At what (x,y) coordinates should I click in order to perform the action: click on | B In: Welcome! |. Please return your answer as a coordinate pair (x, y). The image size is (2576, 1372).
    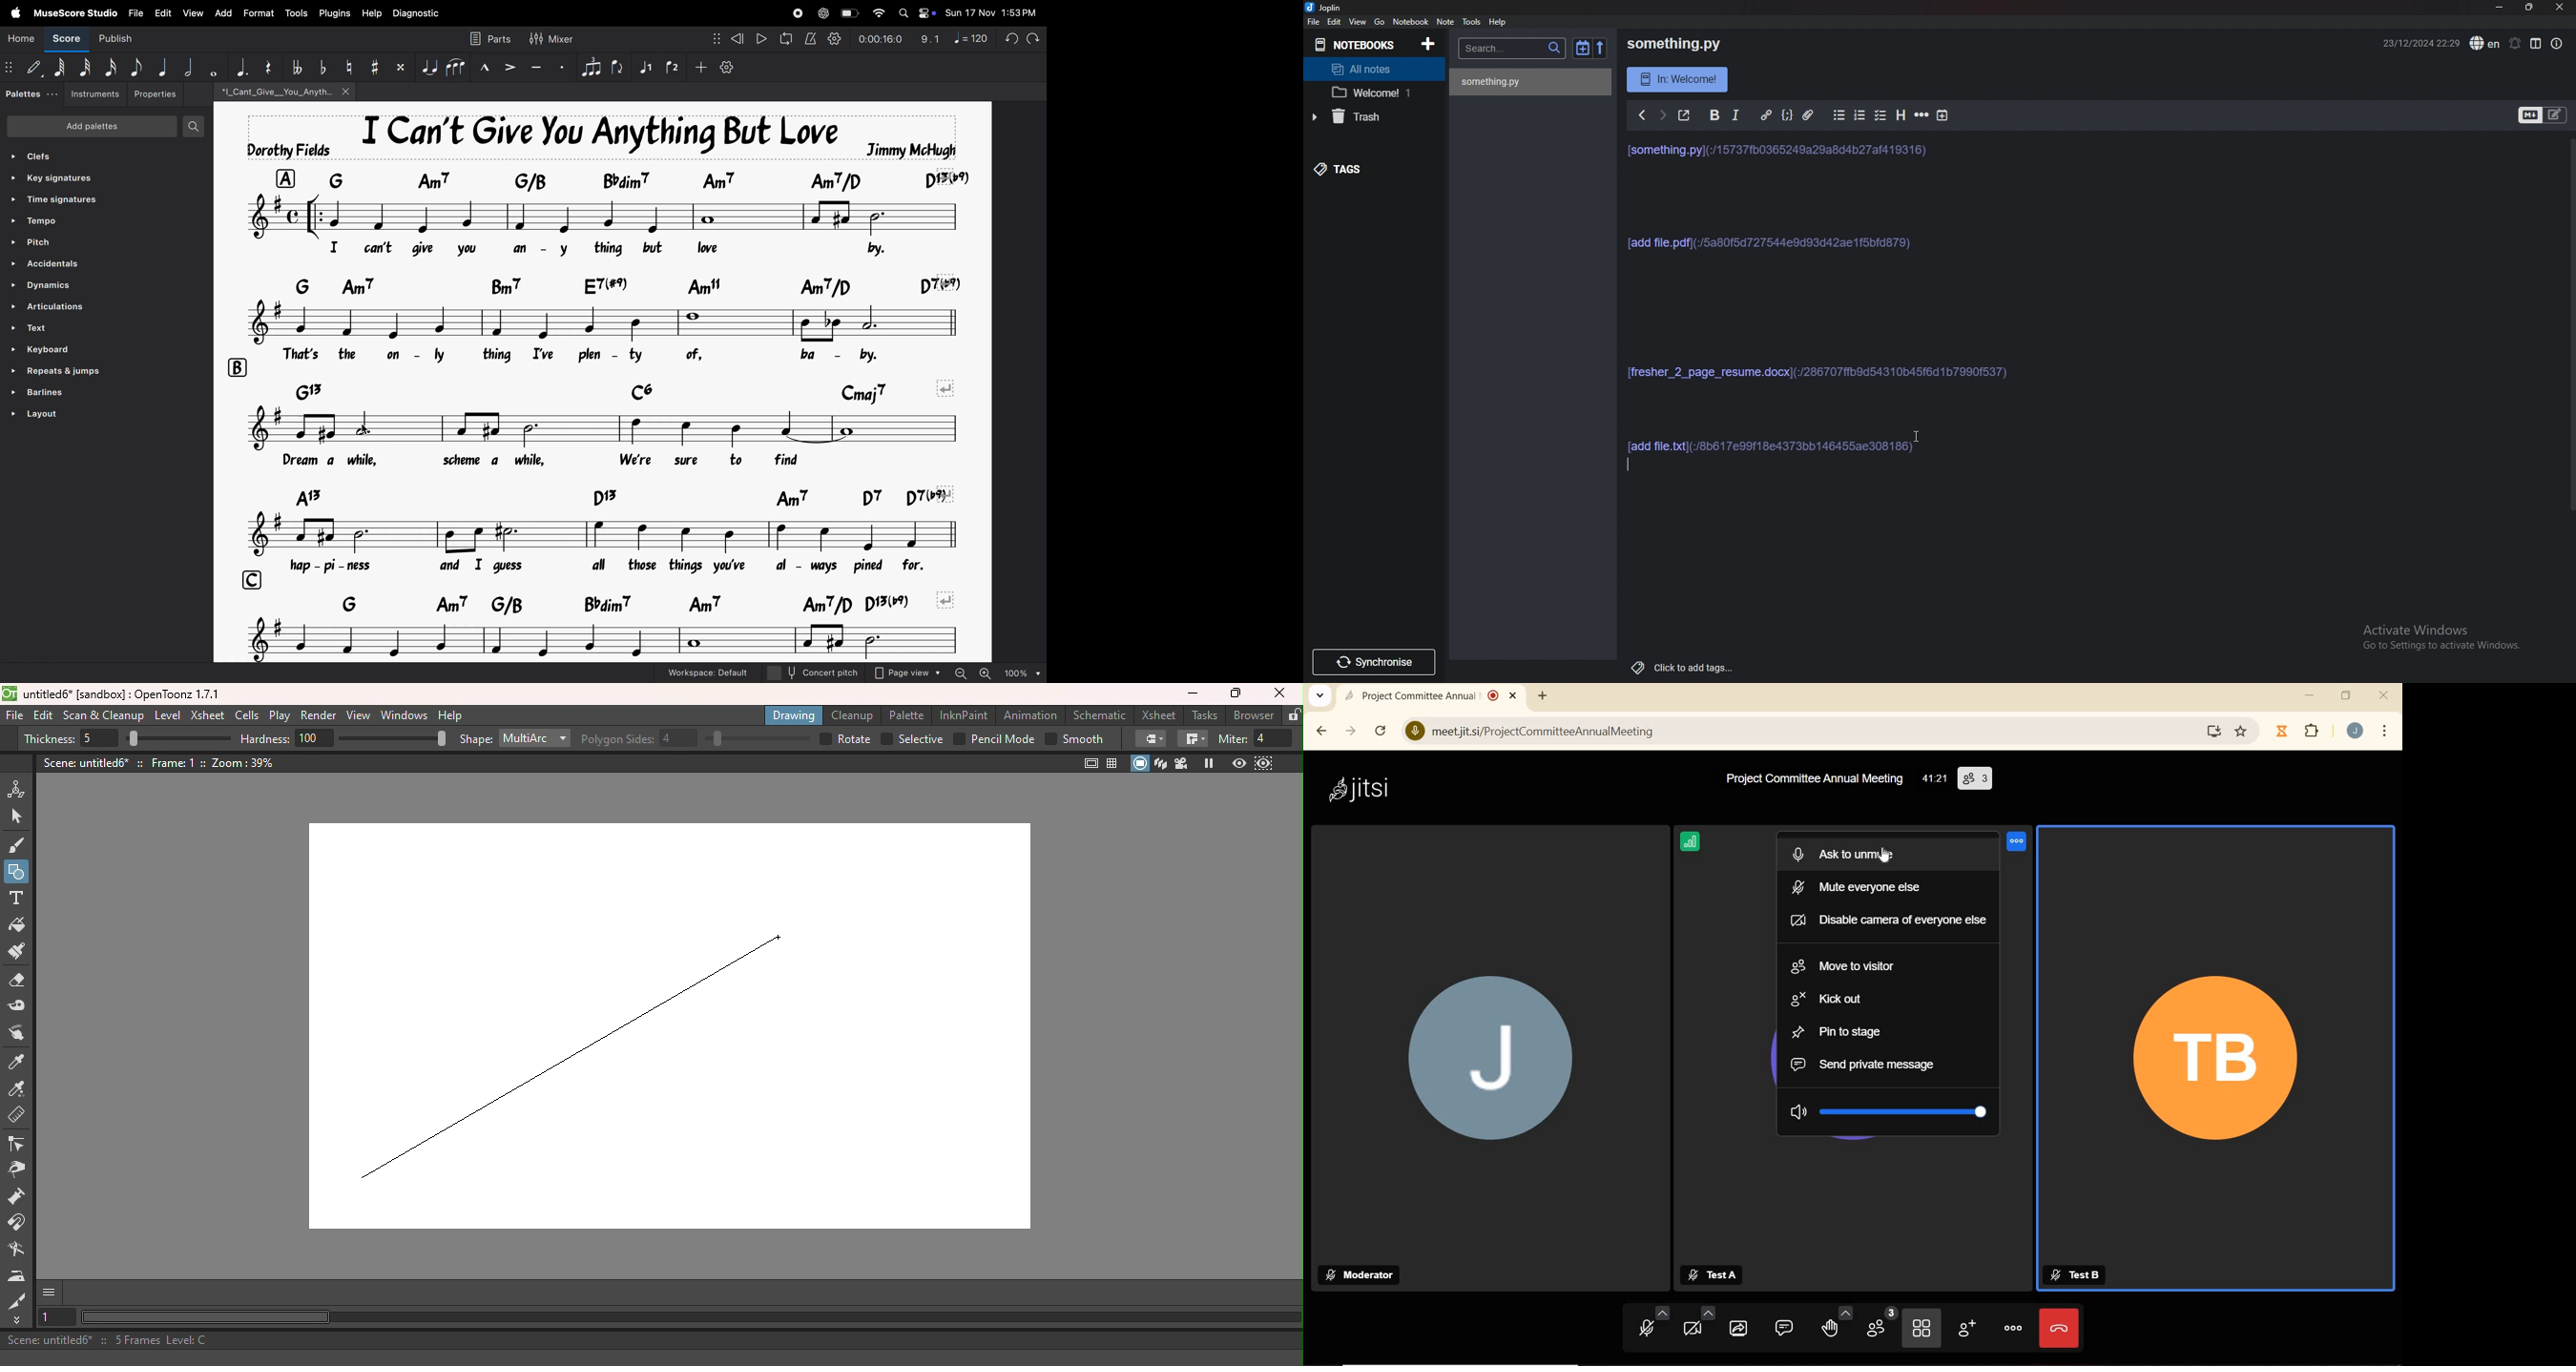
    Looking at the image, I should click on (1675, 78).